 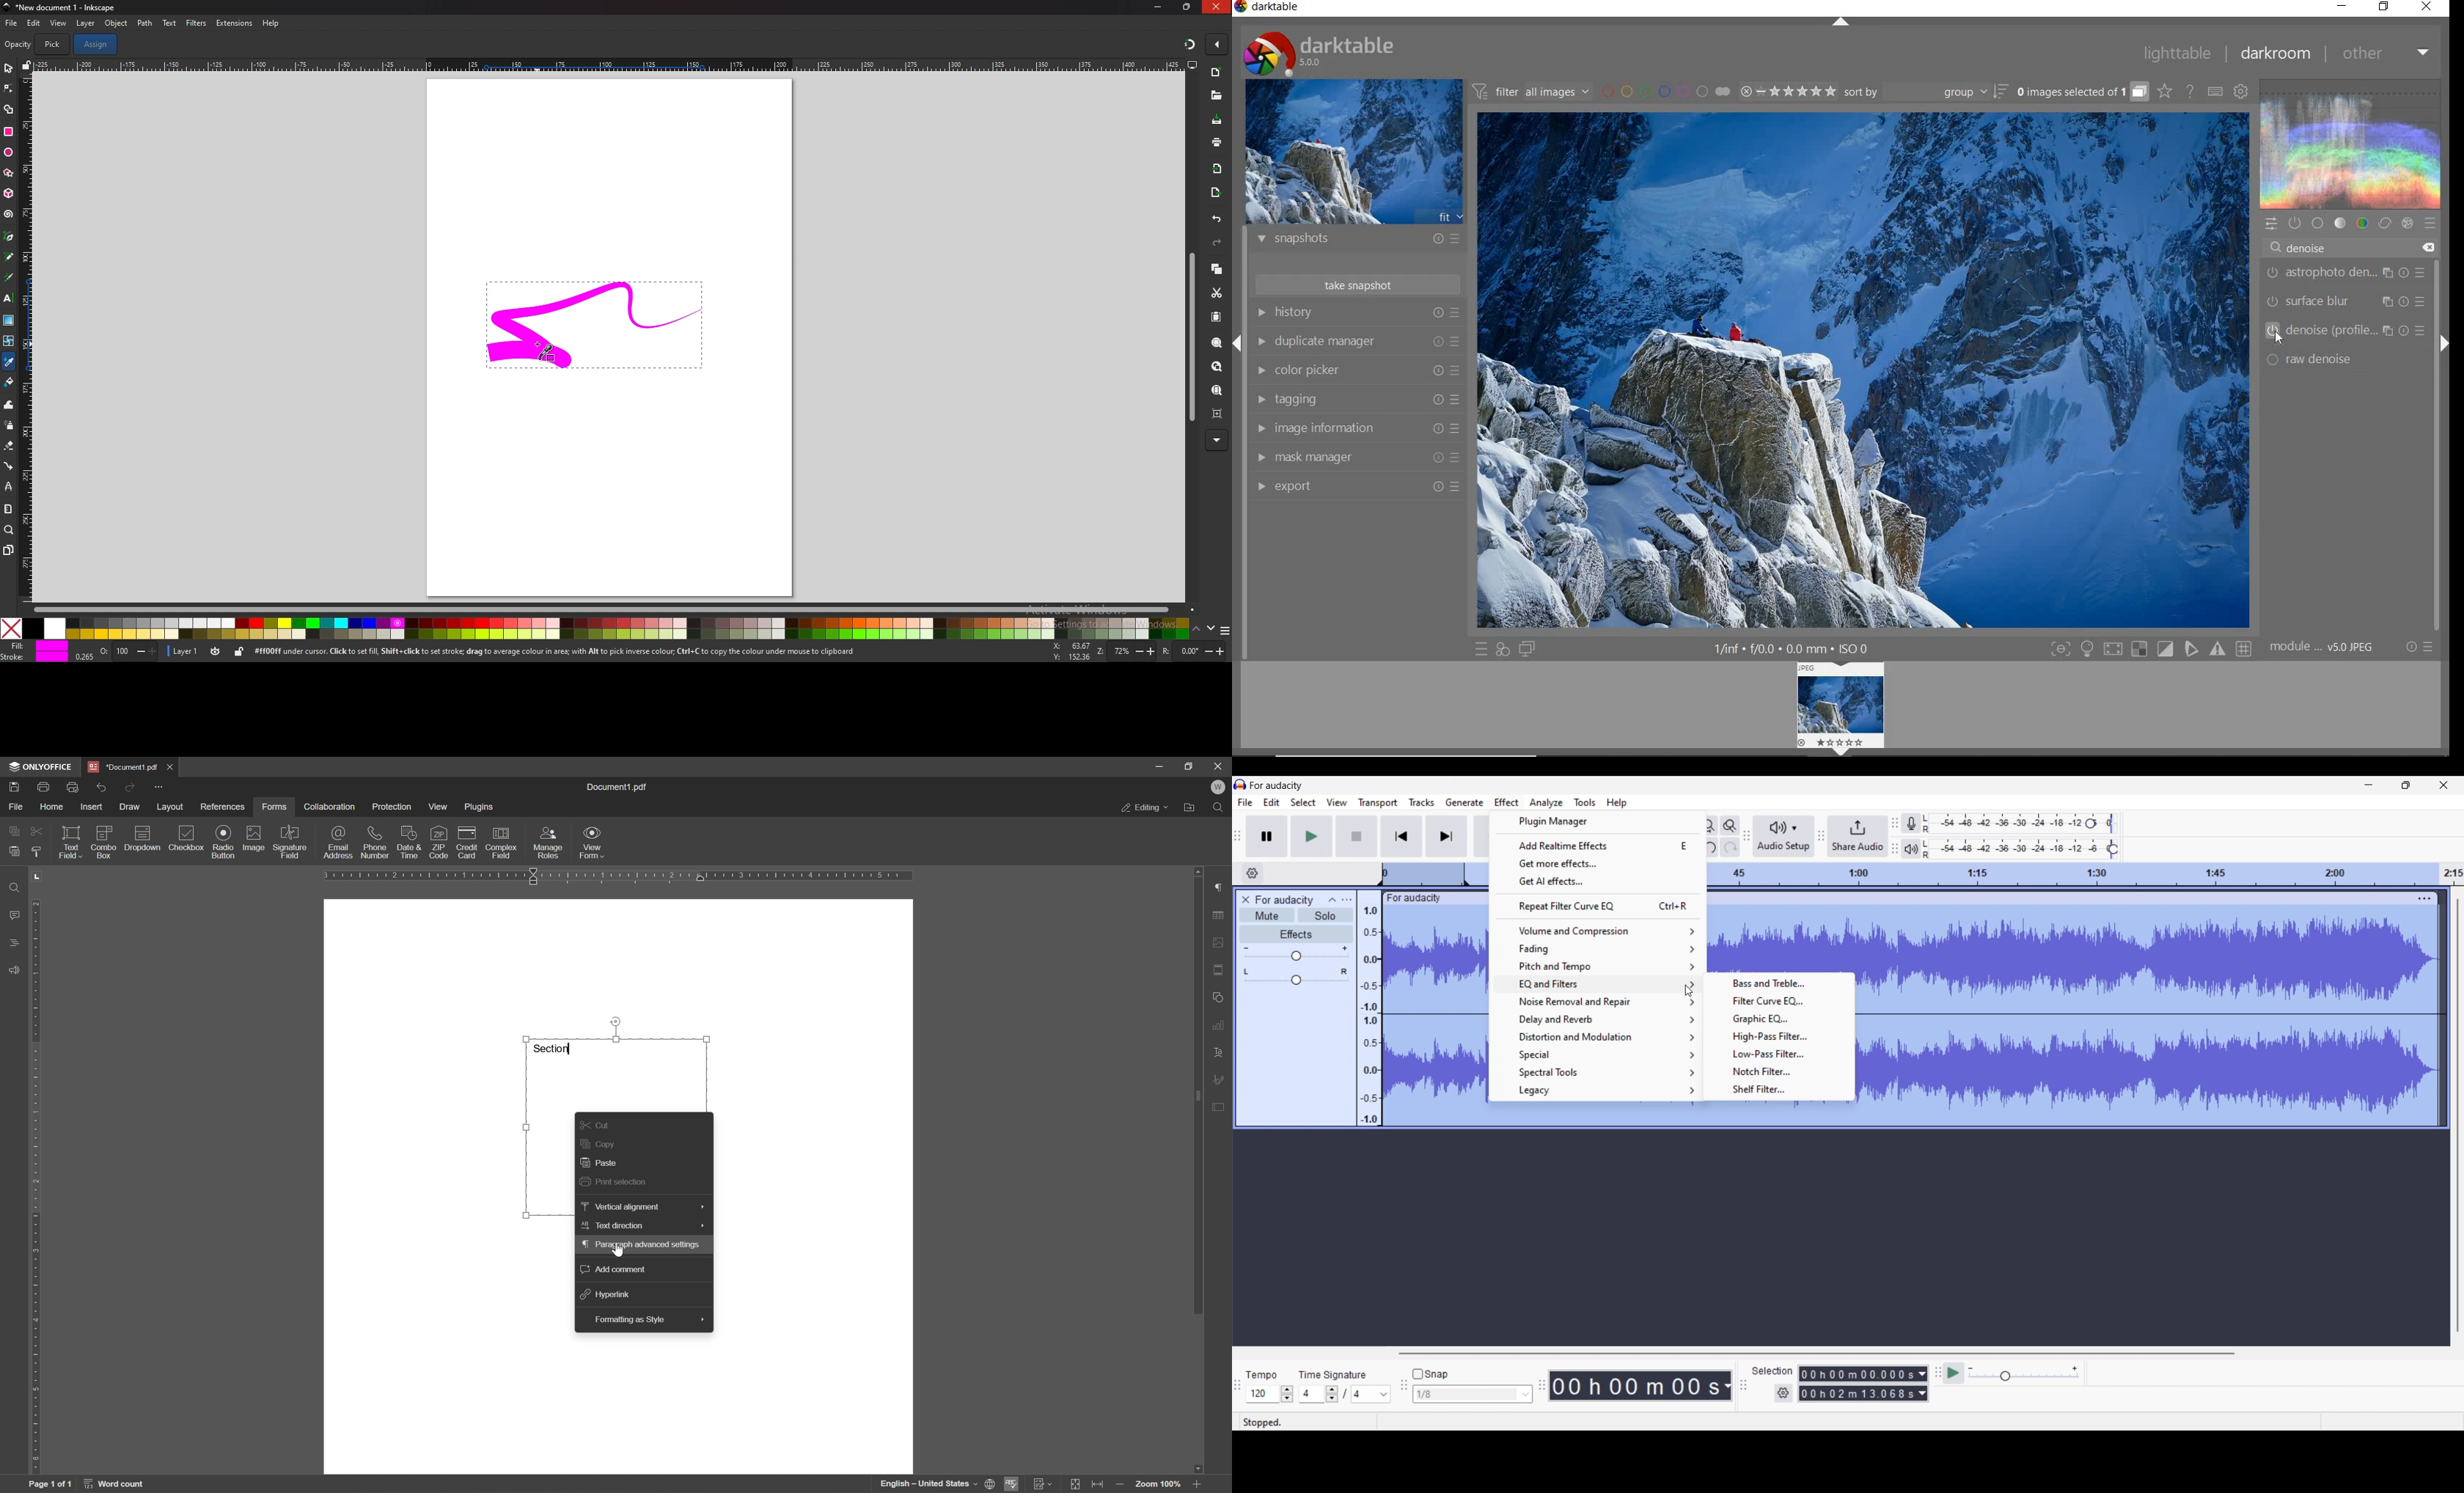 What do you see at coordinates (1584, 802) in the screenshot?
I see `Tools menu` at bounding box center [1584, 802].